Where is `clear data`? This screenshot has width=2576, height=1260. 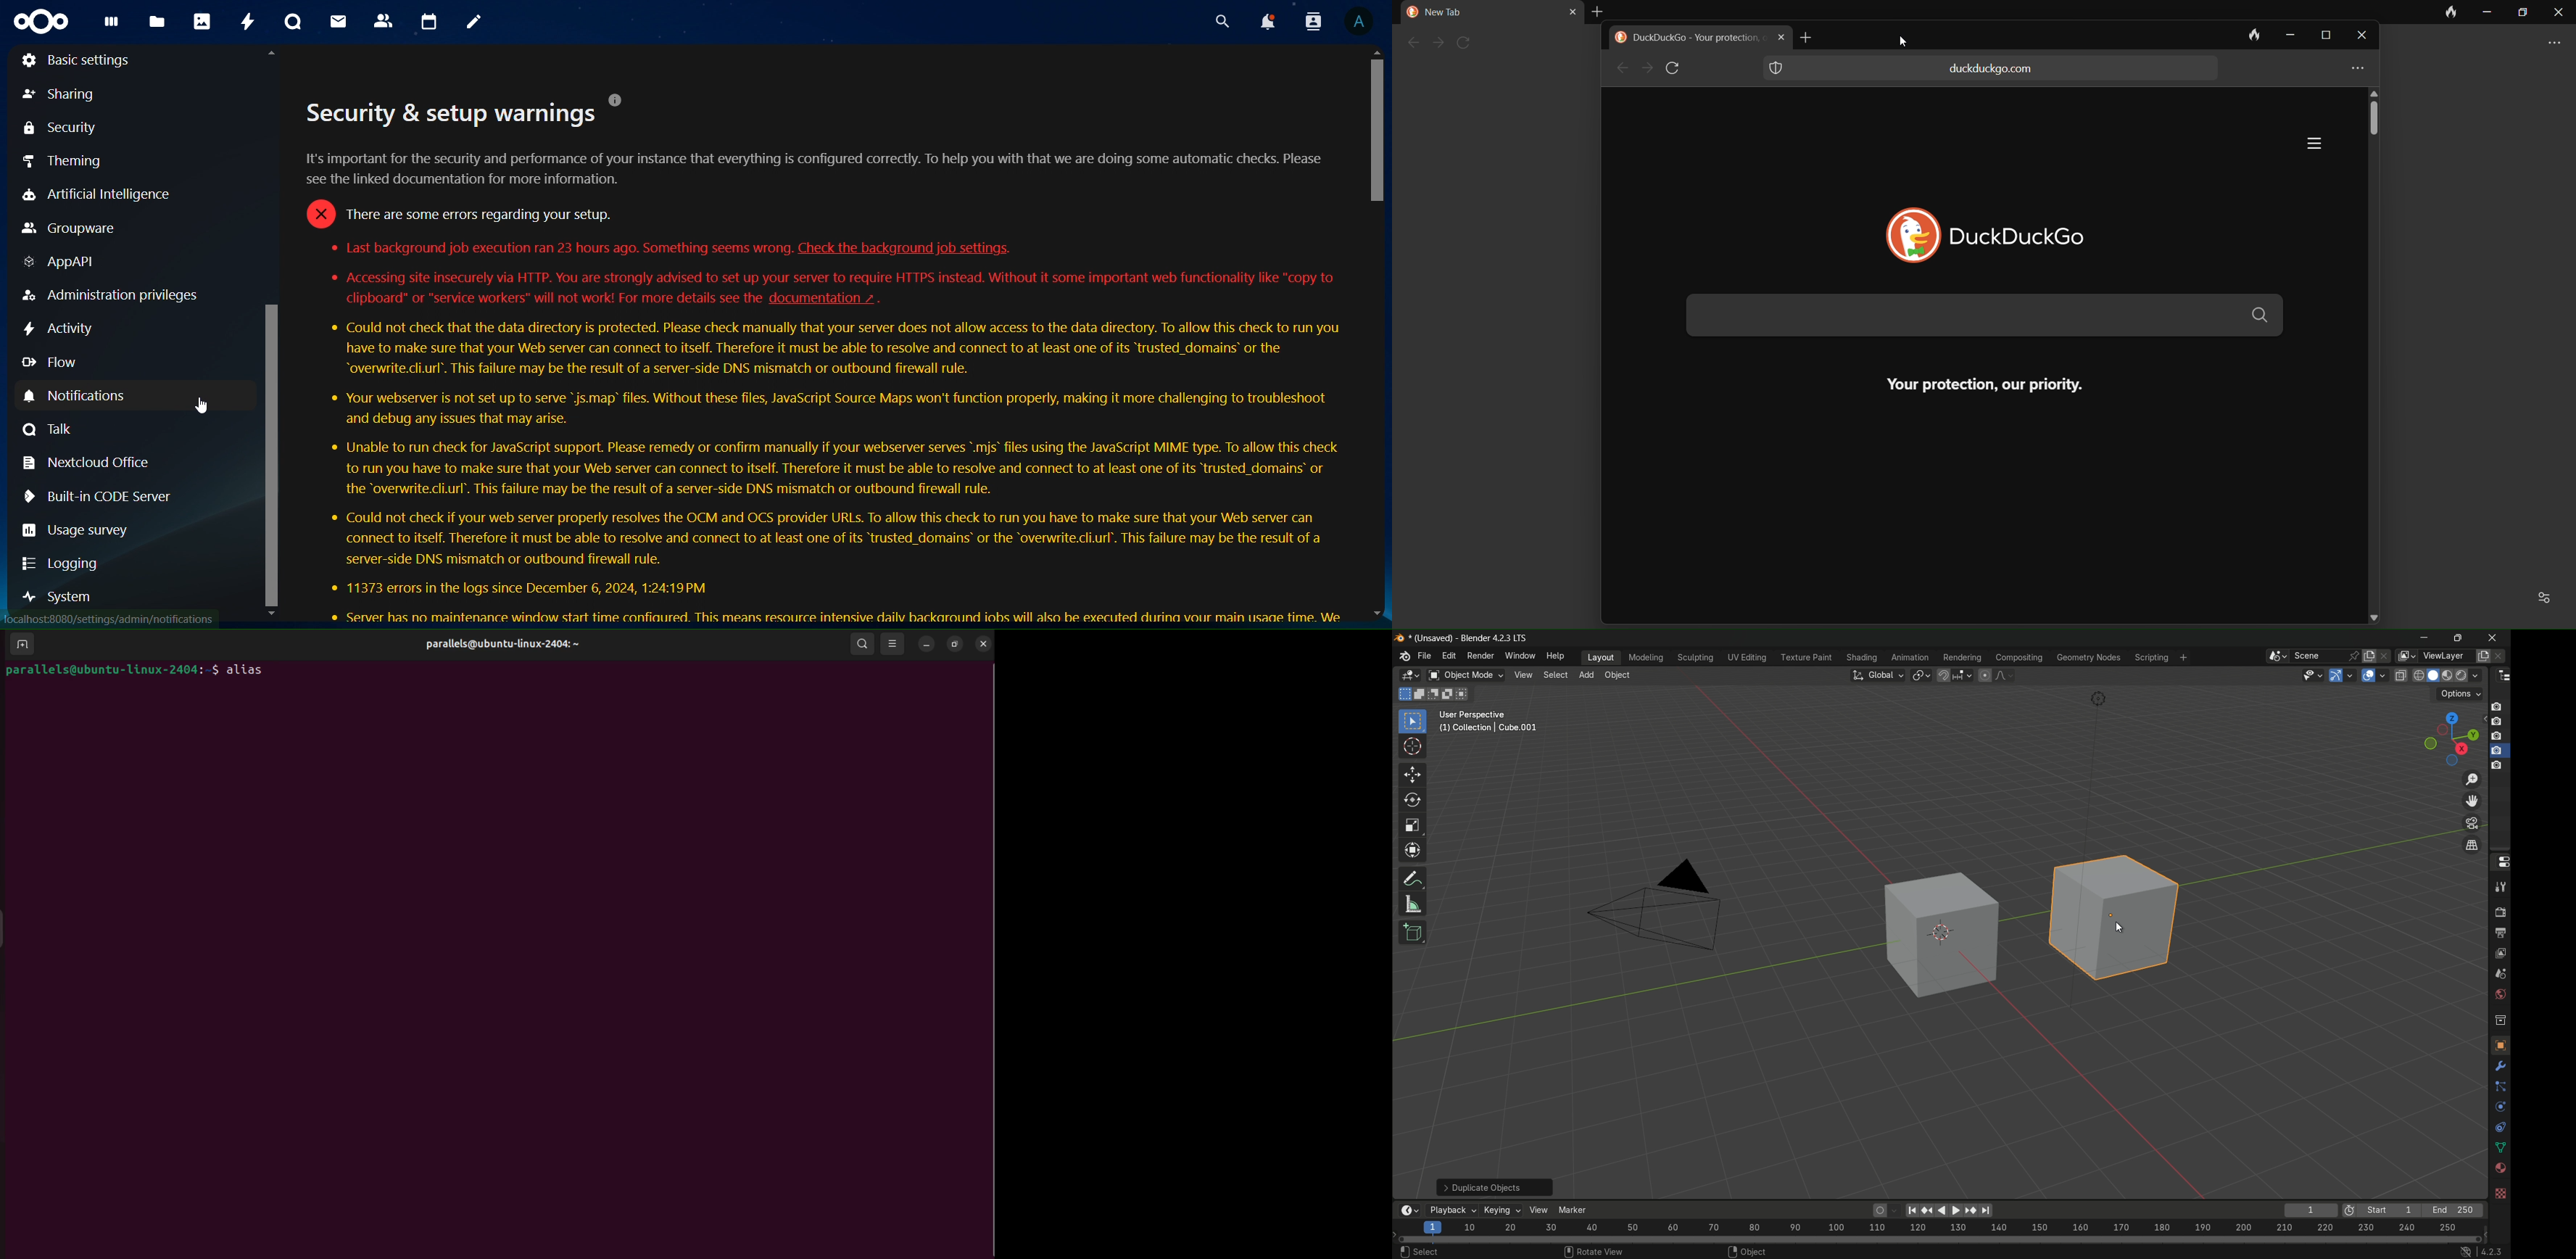
clear data is located at coordinates (2247, 35).